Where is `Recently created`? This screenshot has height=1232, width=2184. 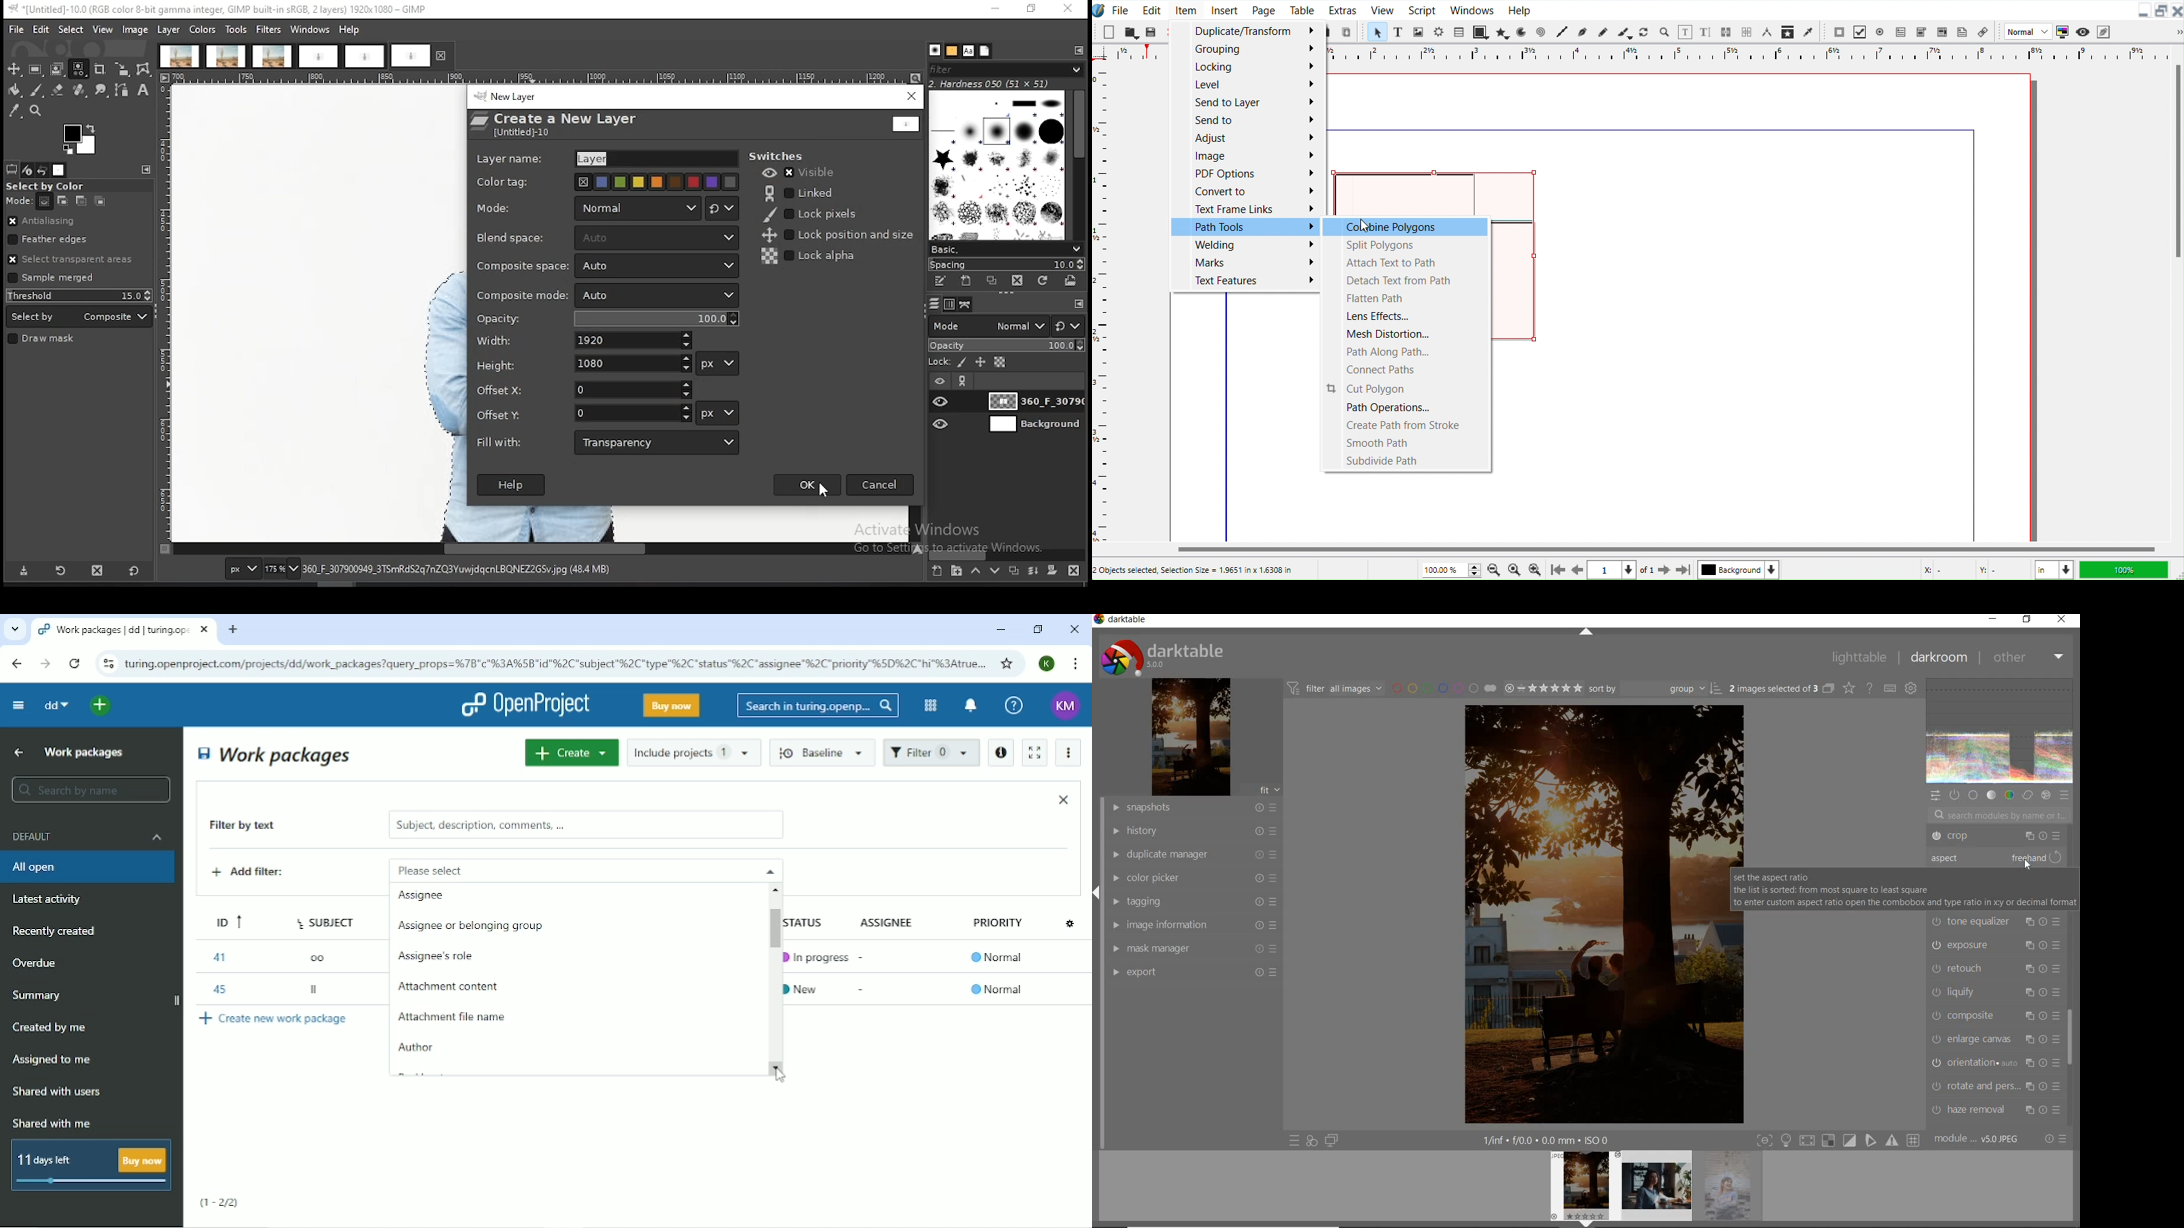
Recently created is located at coordinates (58, 931).